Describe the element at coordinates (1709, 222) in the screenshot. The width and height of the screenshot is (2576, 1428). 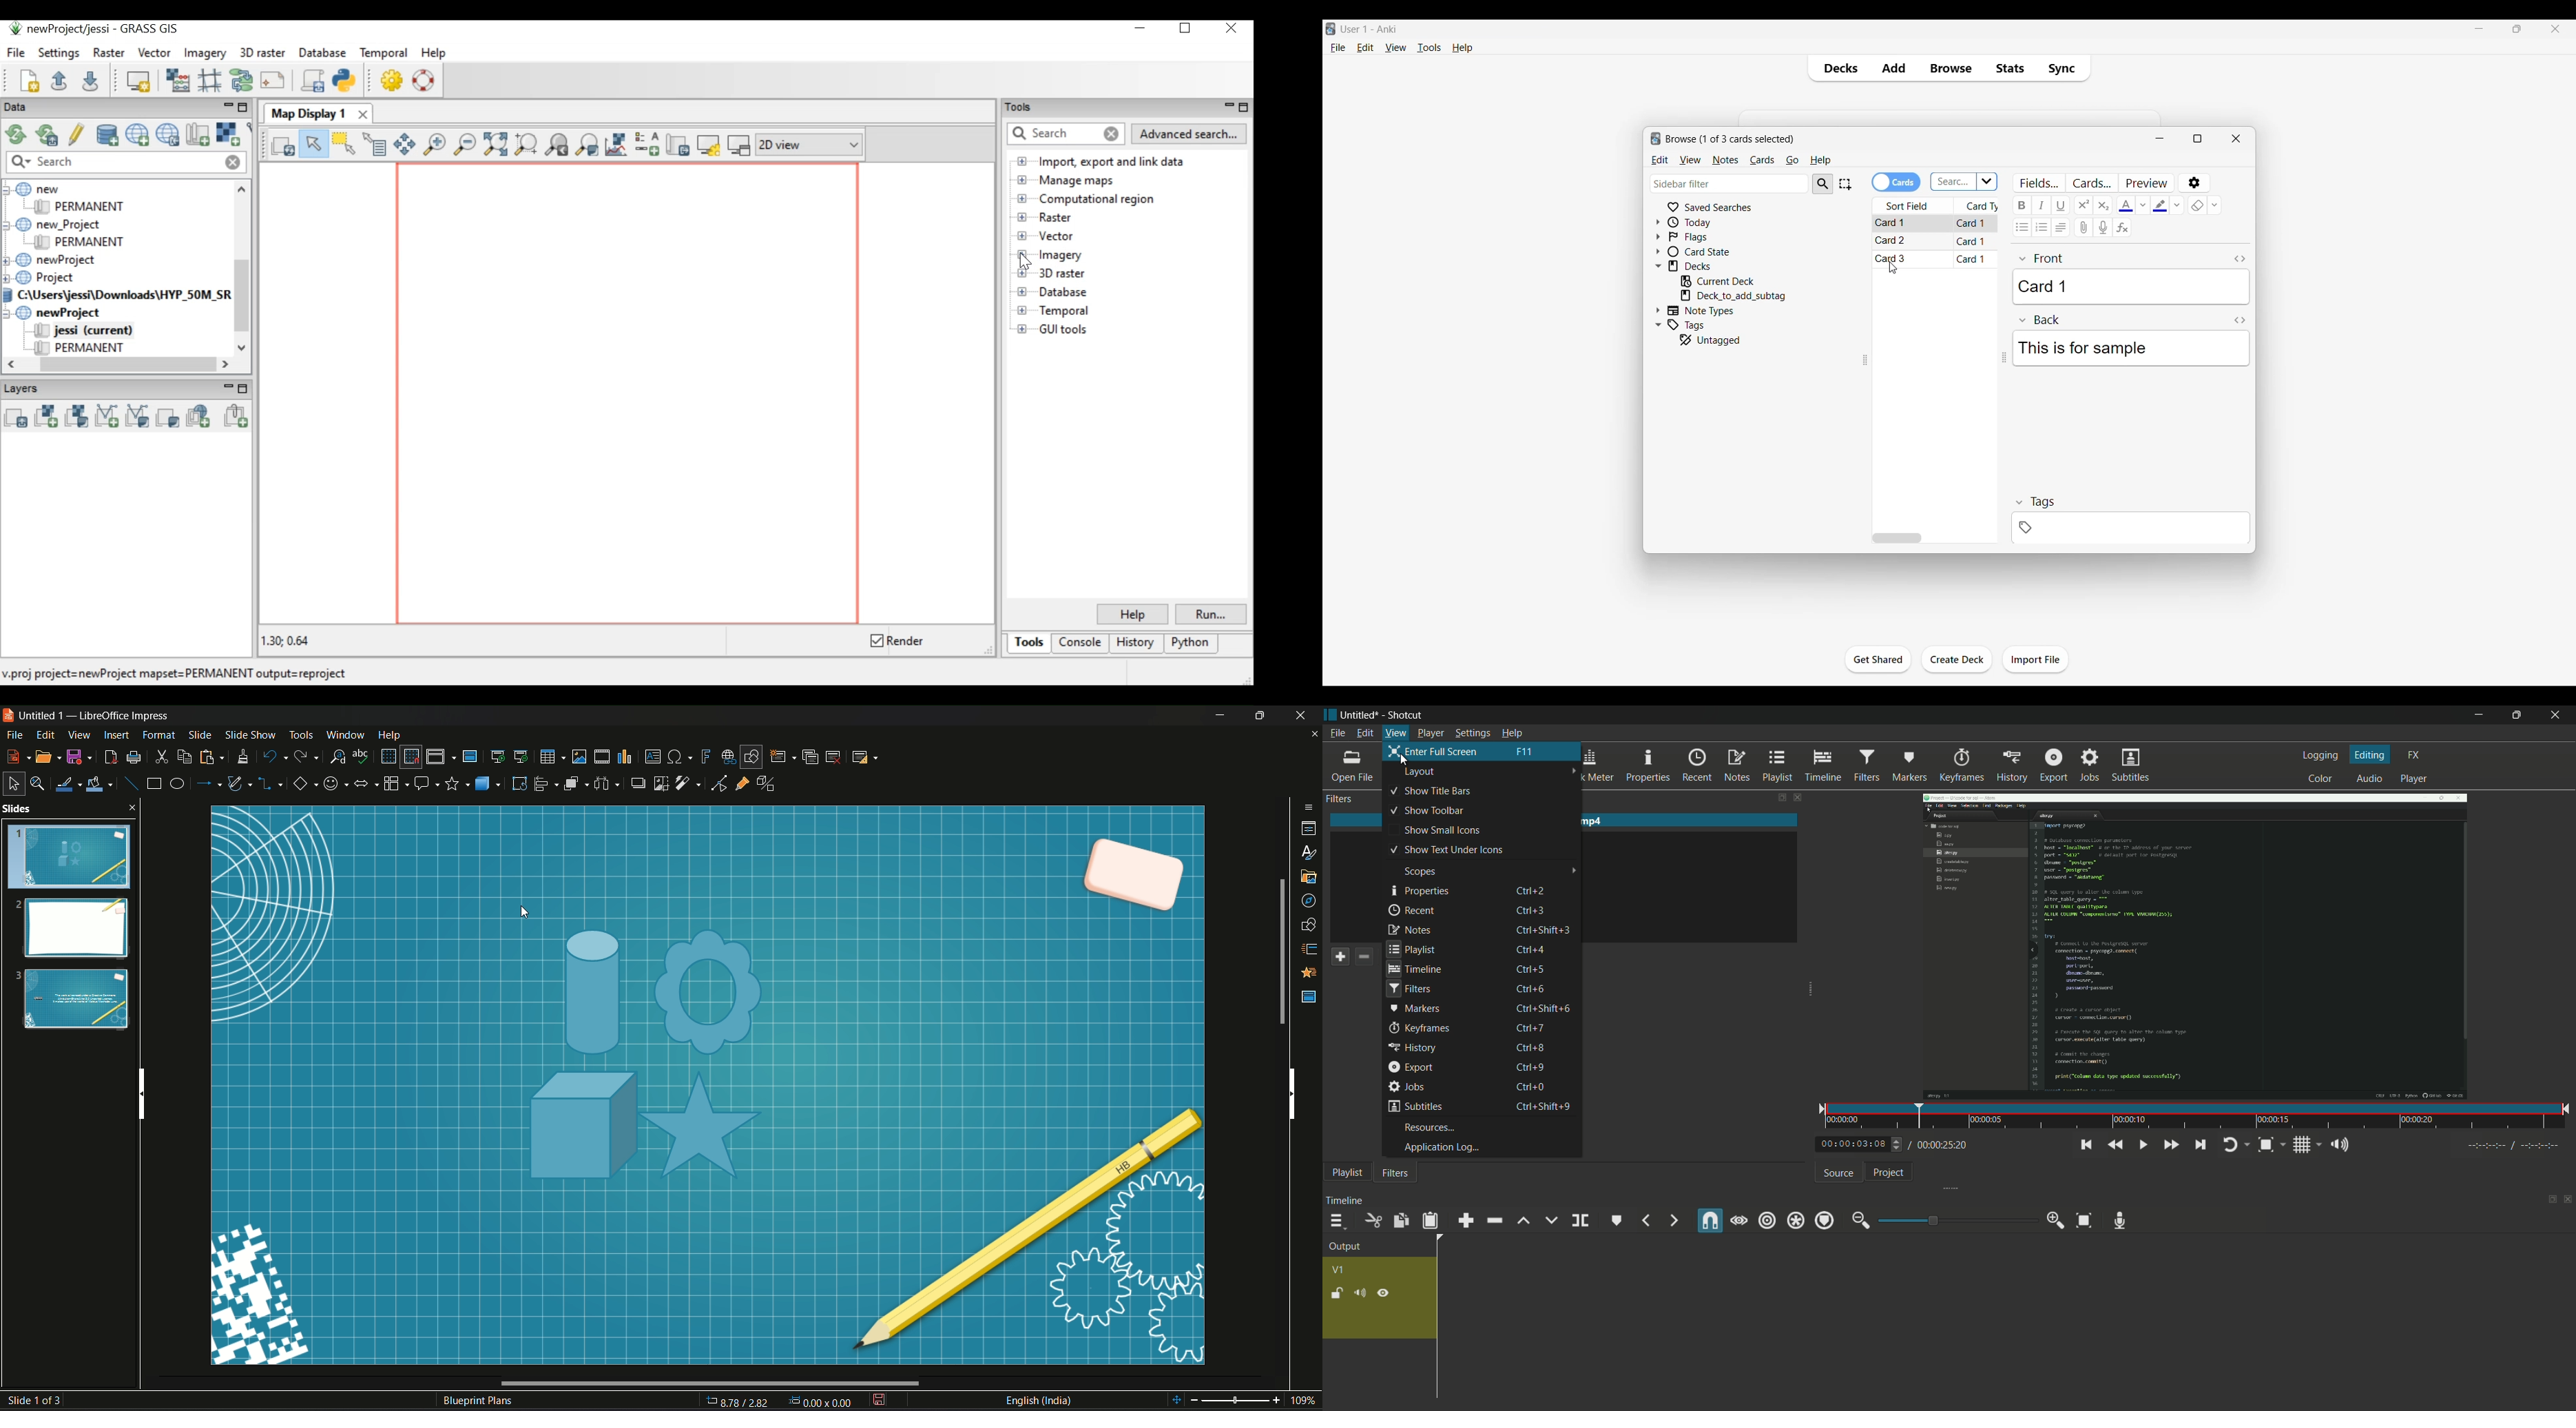
I see `Click to go to Today` at that location.